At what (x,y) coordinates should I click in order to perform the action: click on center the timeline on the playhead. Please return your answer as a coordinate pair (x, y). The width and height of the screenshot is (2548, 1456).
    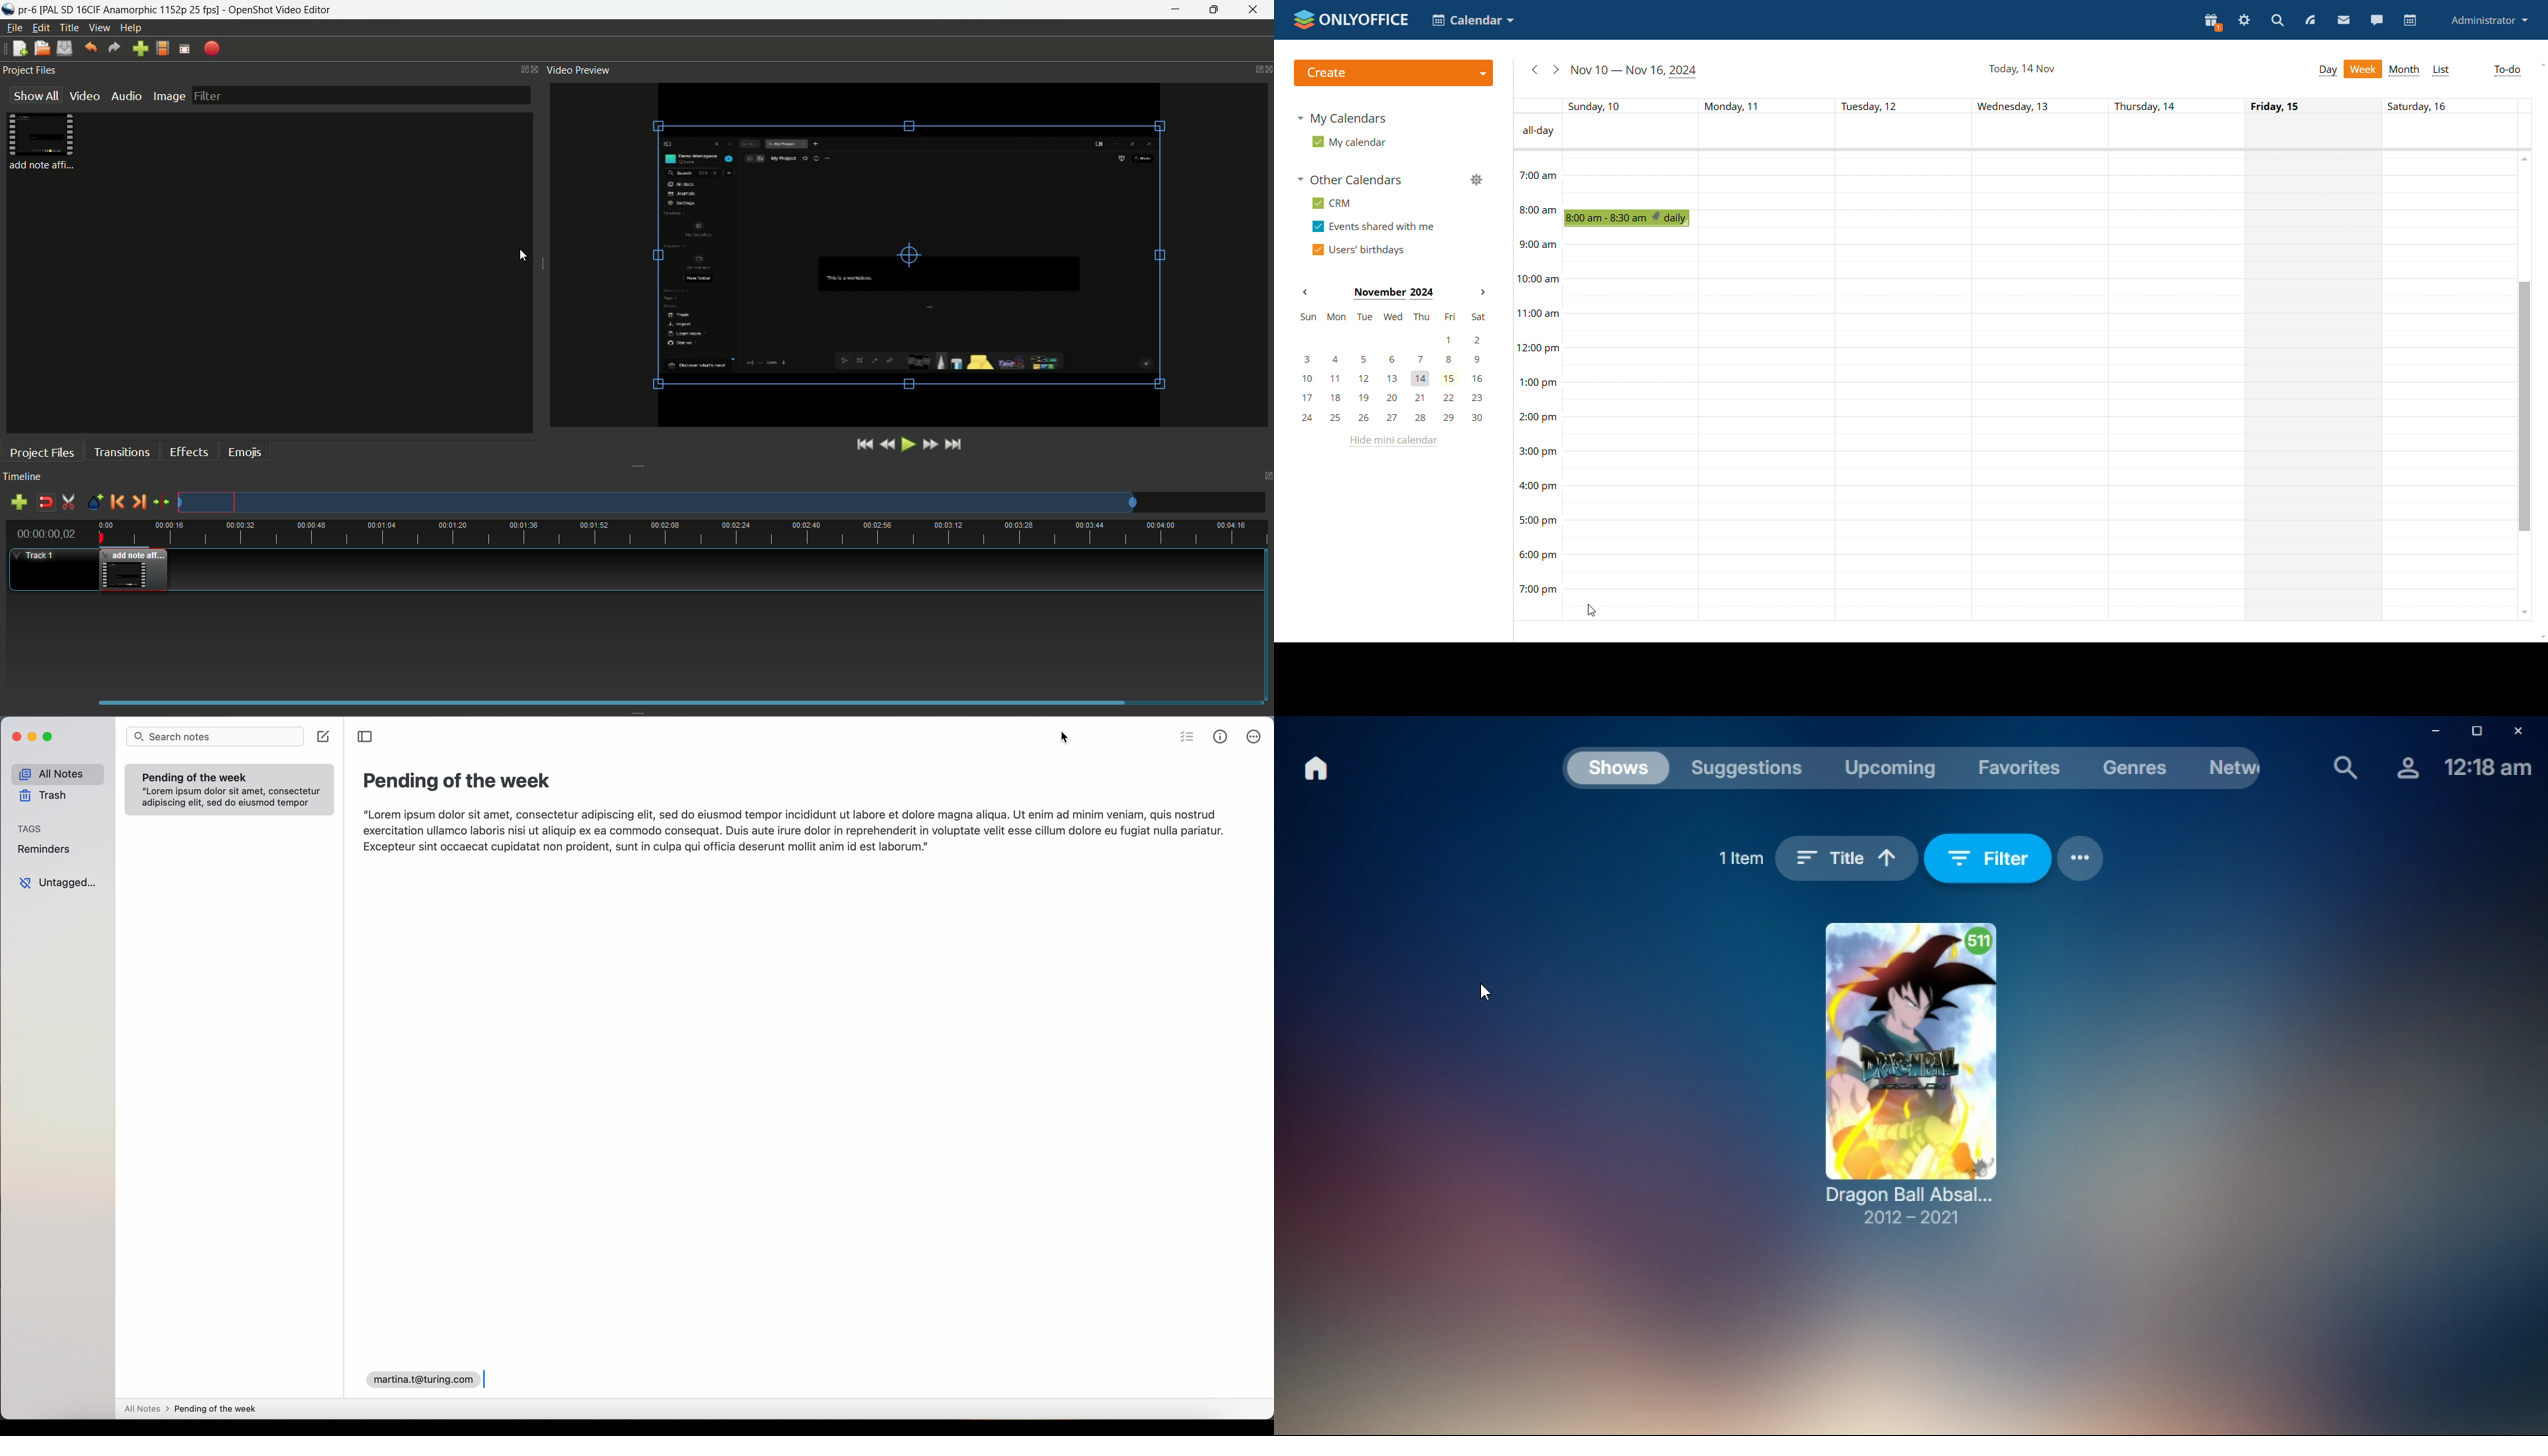
    Looking at the image, I should click on (162, 503).